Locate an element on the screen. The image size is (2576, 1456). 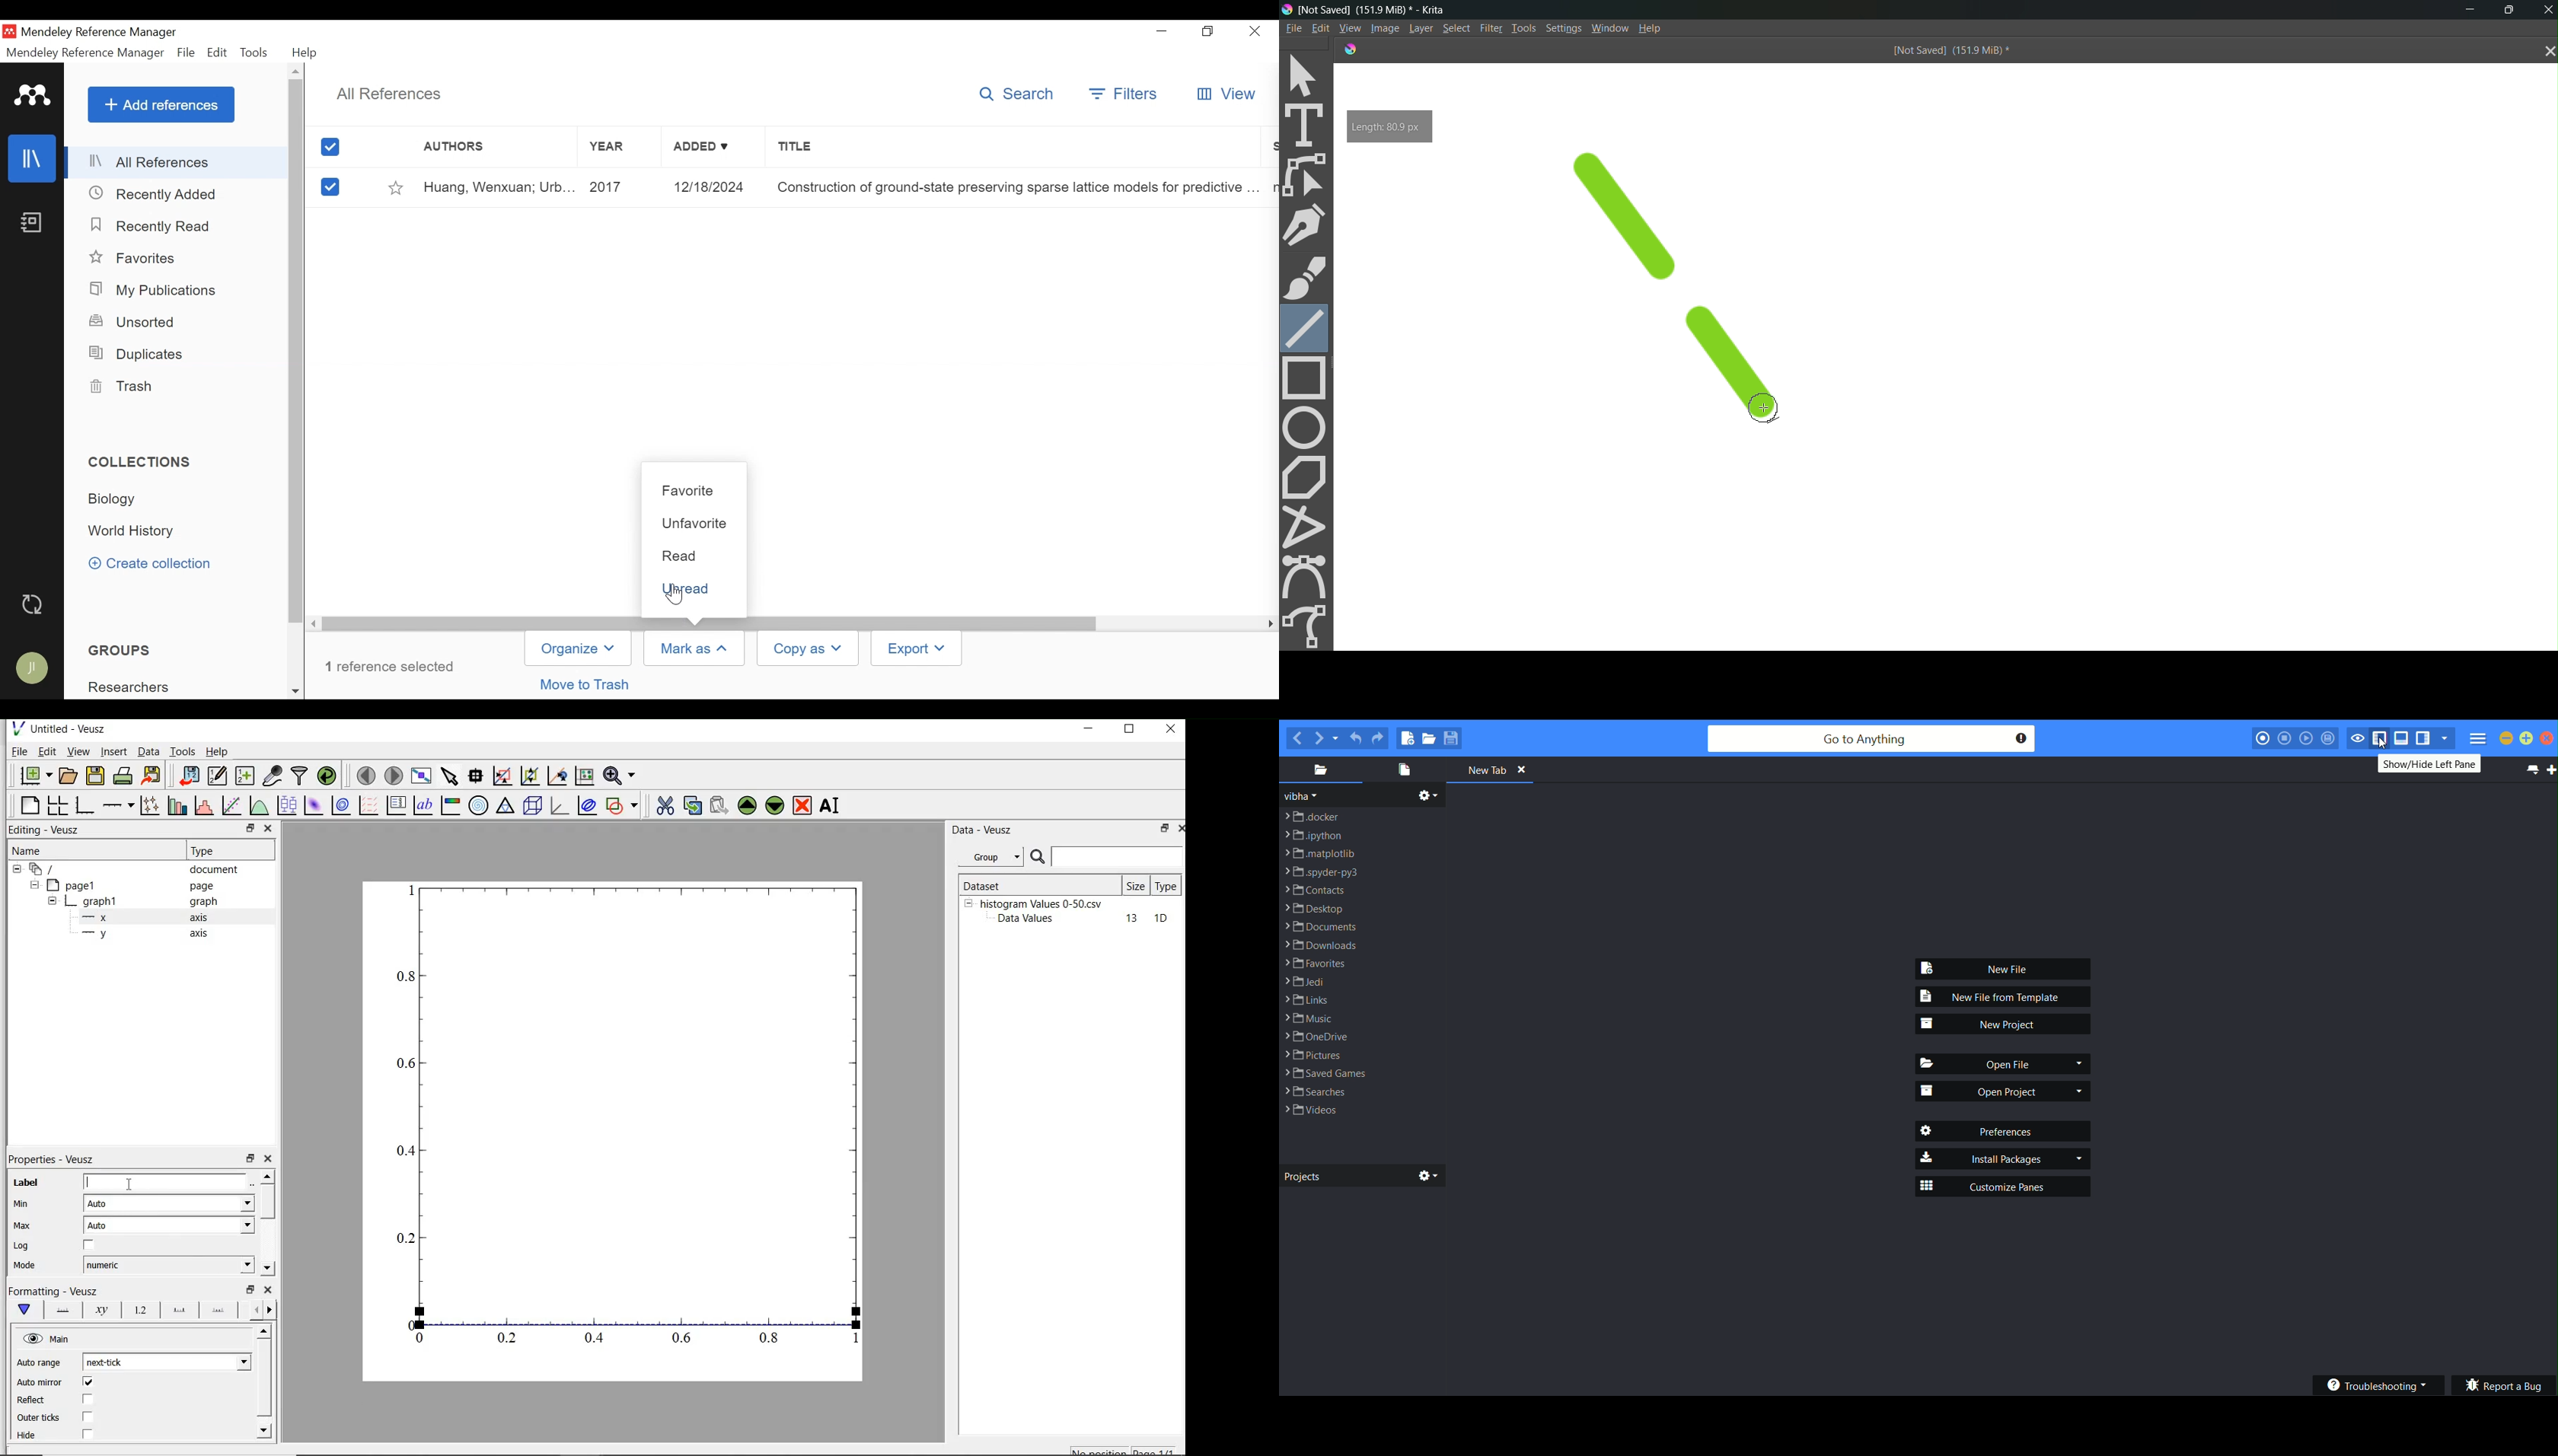
File is located at coordinates (185, 53).